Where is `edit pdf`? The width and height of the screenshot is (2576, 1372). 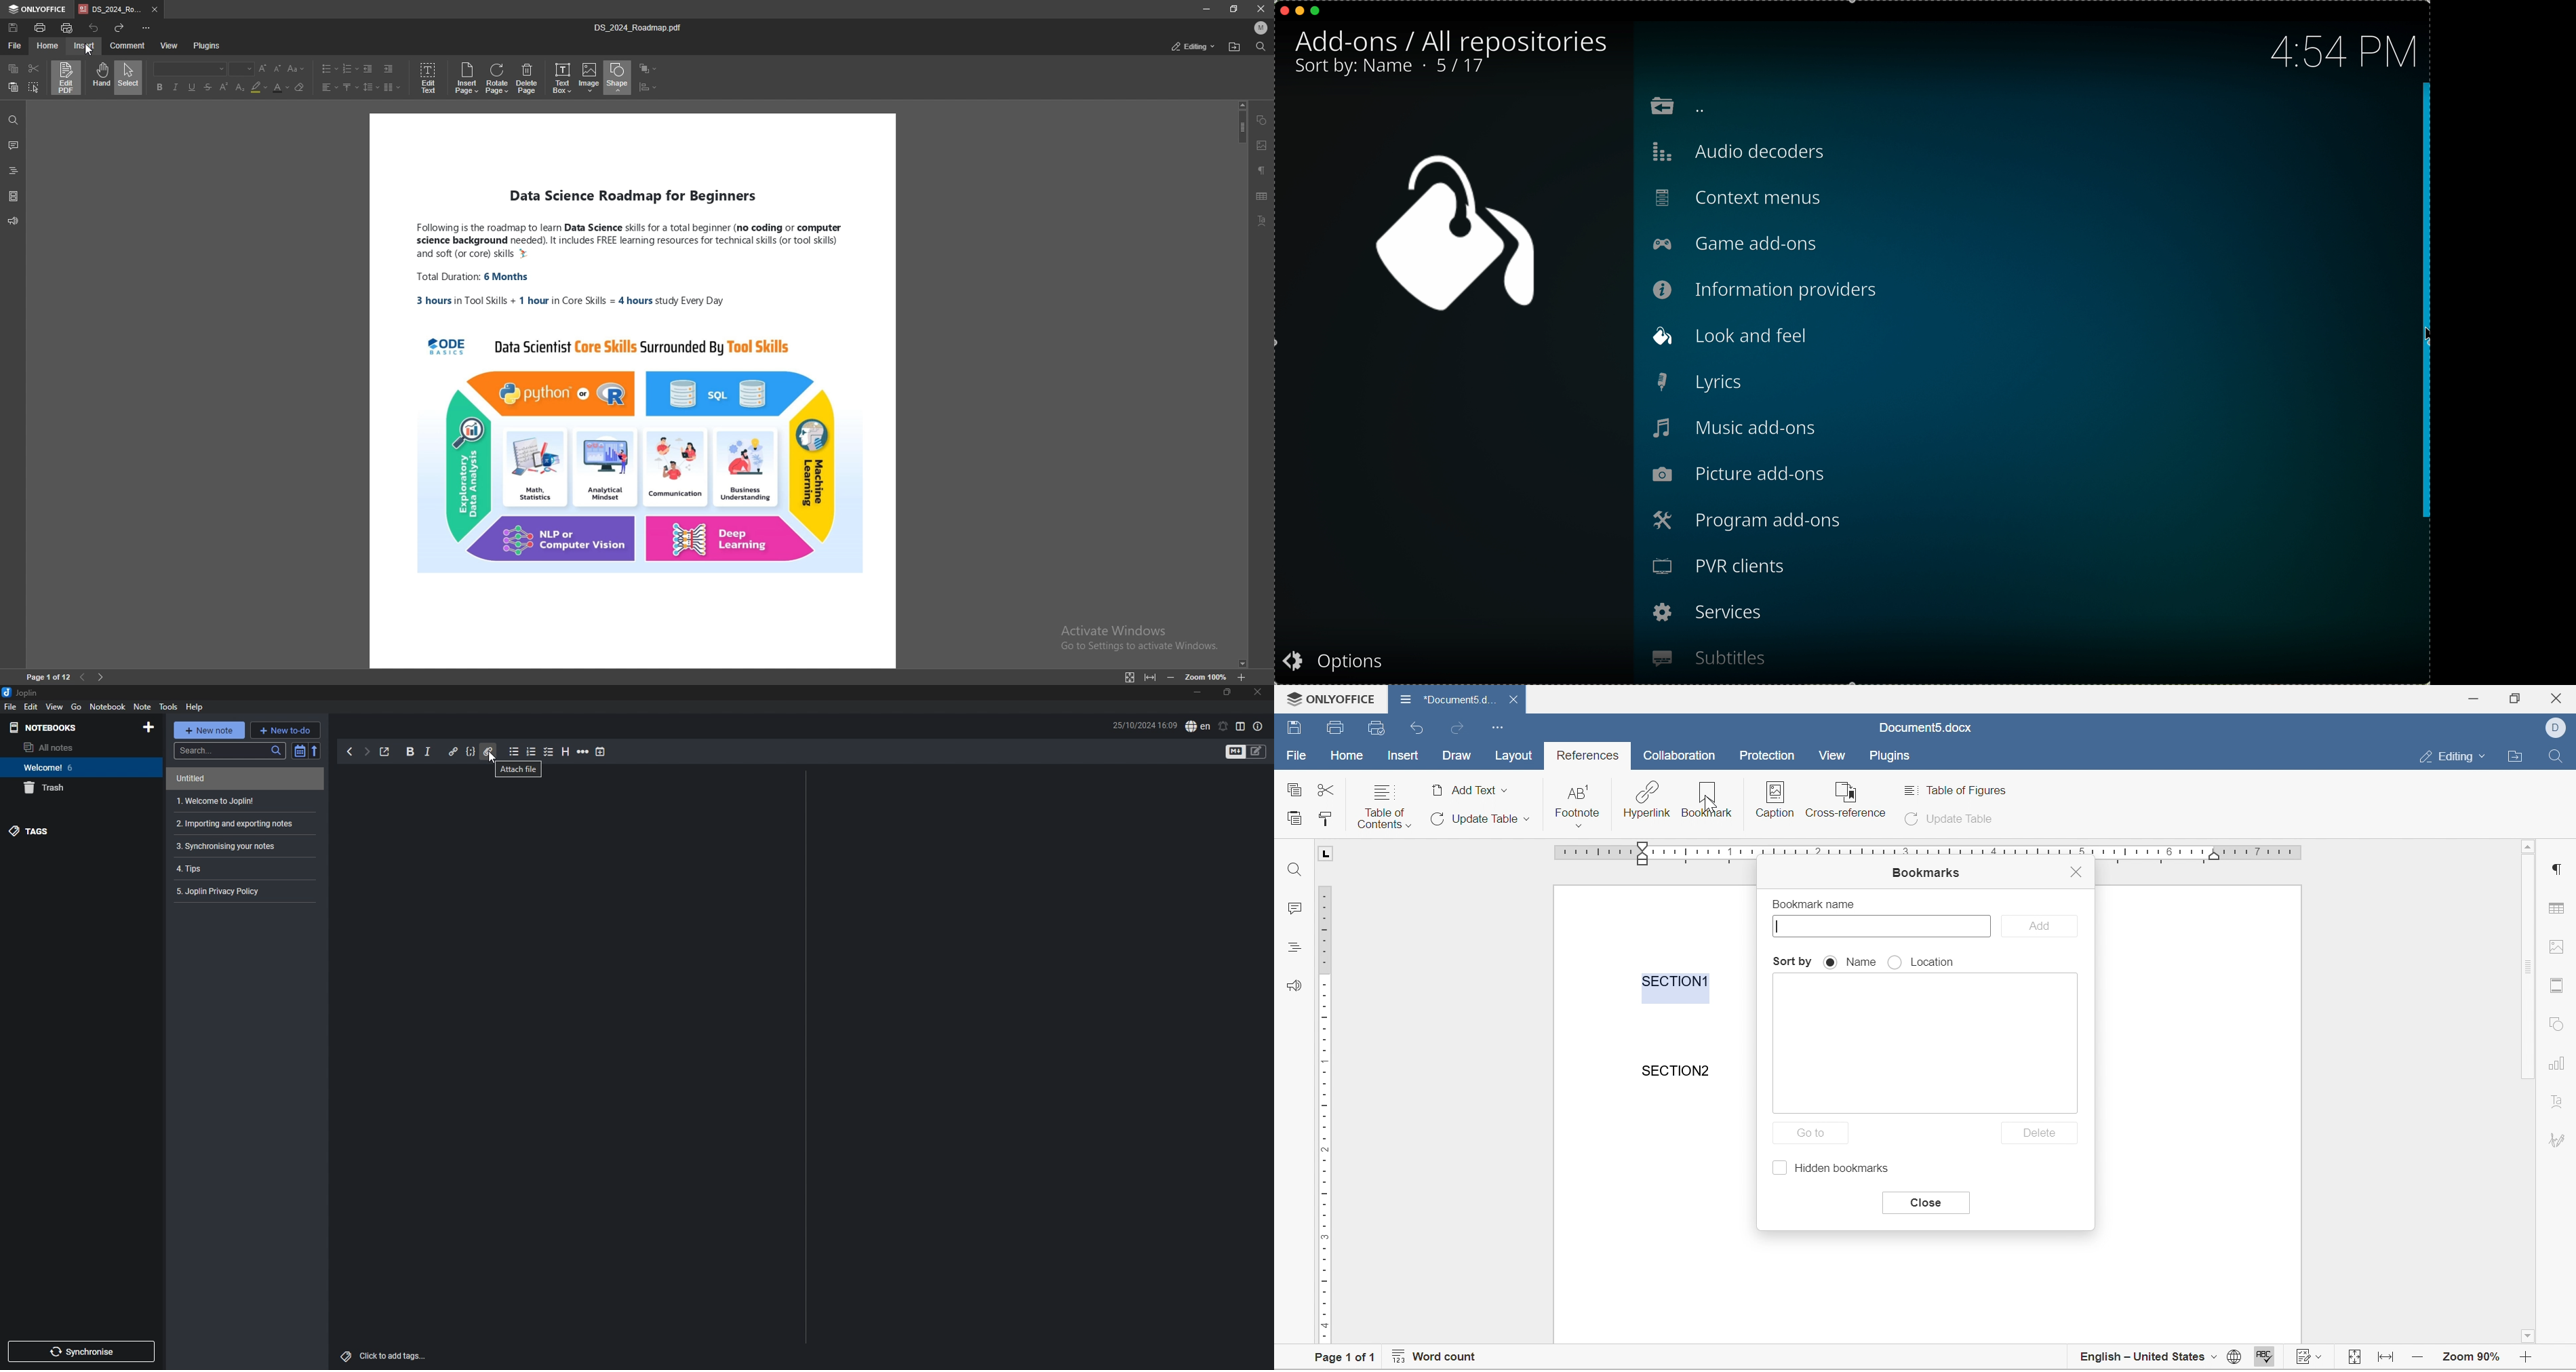 edit pdf is located at coordinates (67, 78).